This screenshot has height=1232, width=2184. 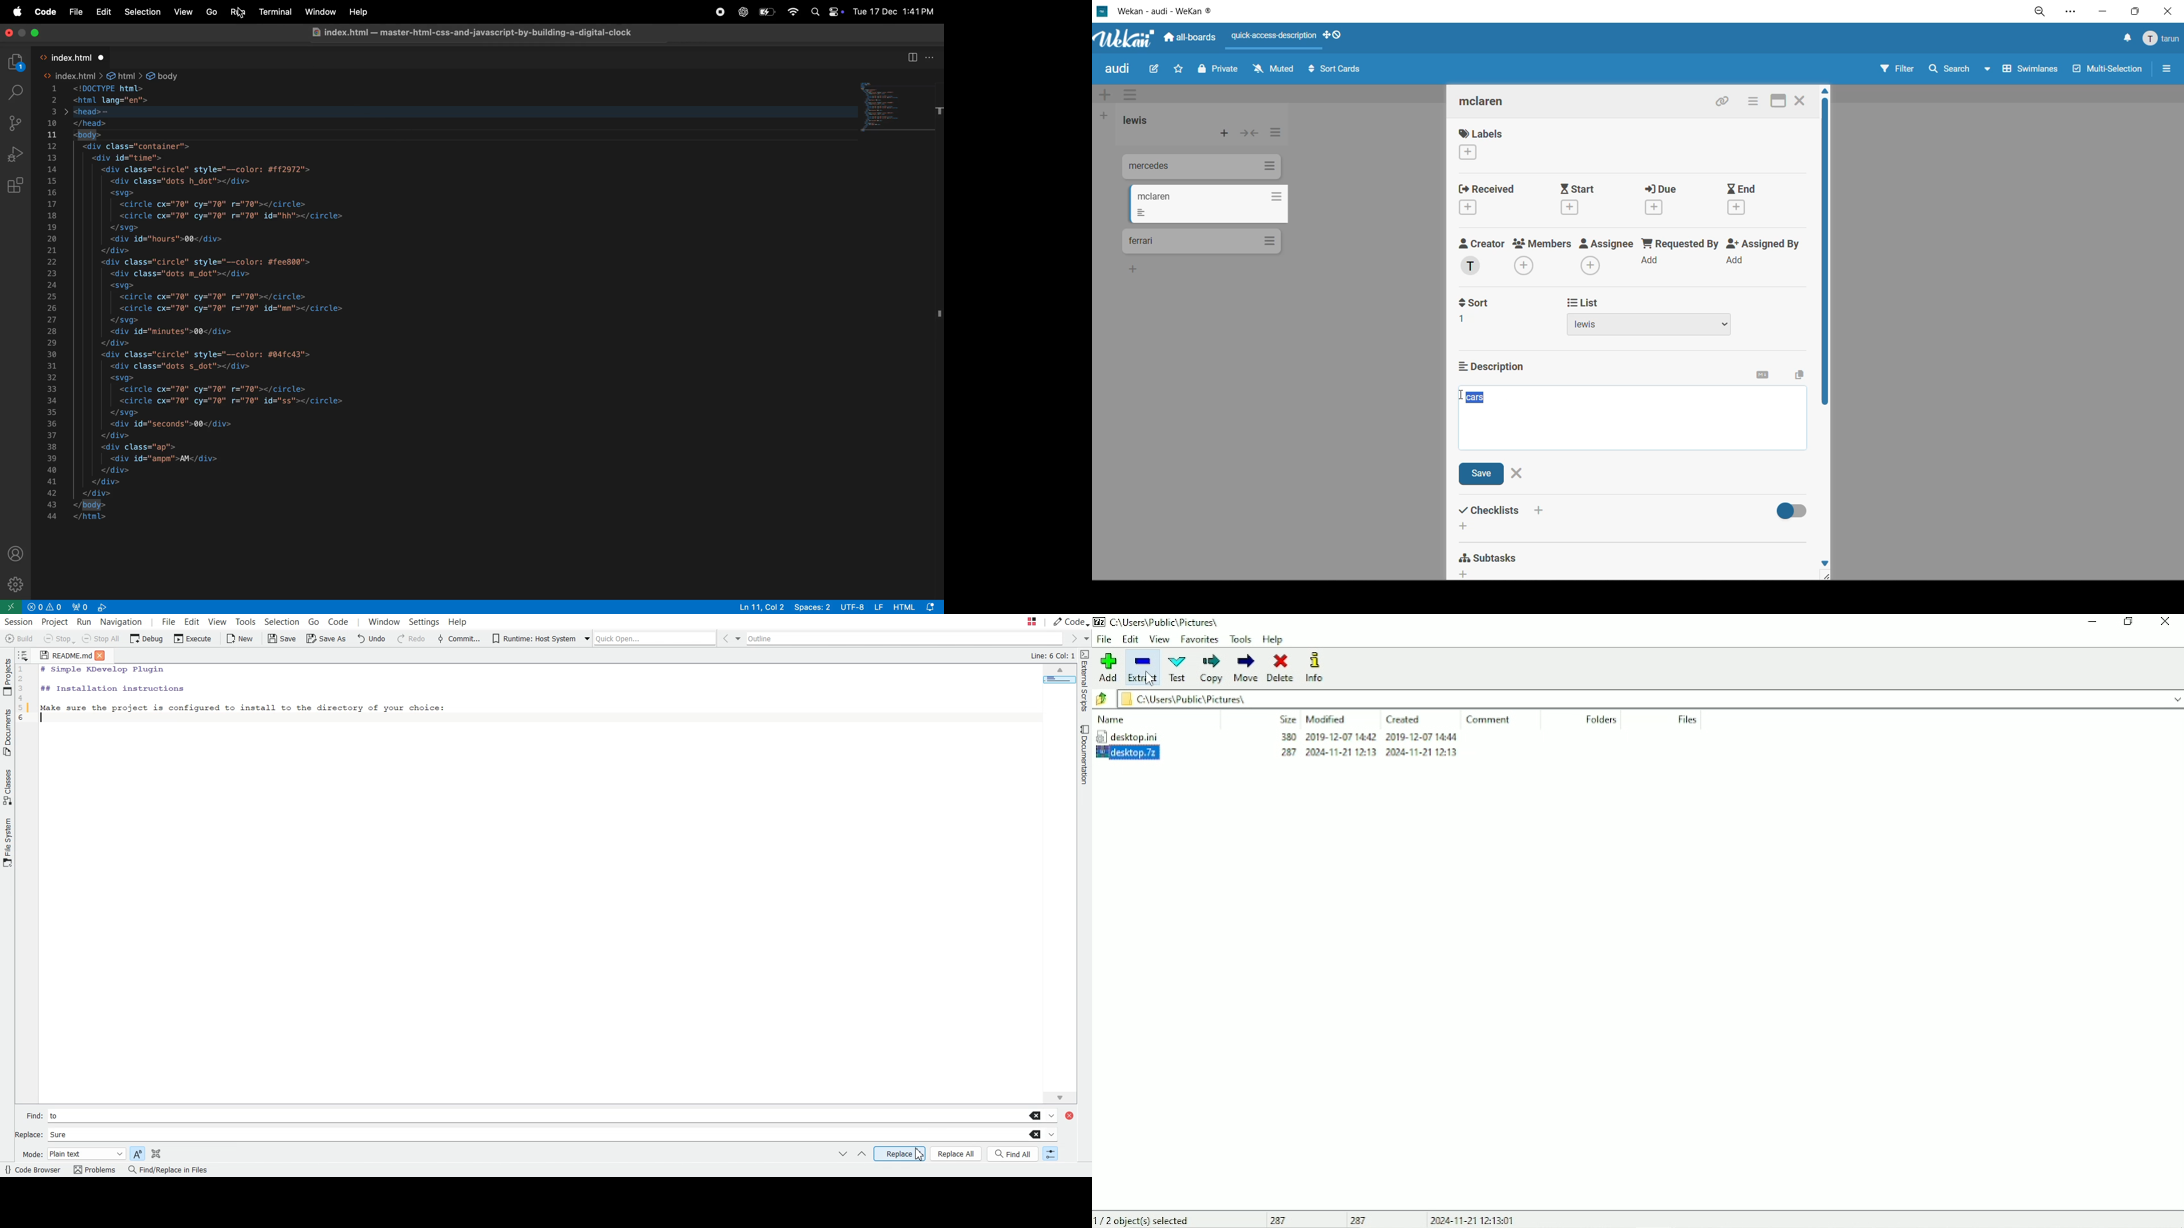 What do you see at coordinates (1150, 678) in the screenshot?
I see `Cursor` at bounding box center [1150, 678].